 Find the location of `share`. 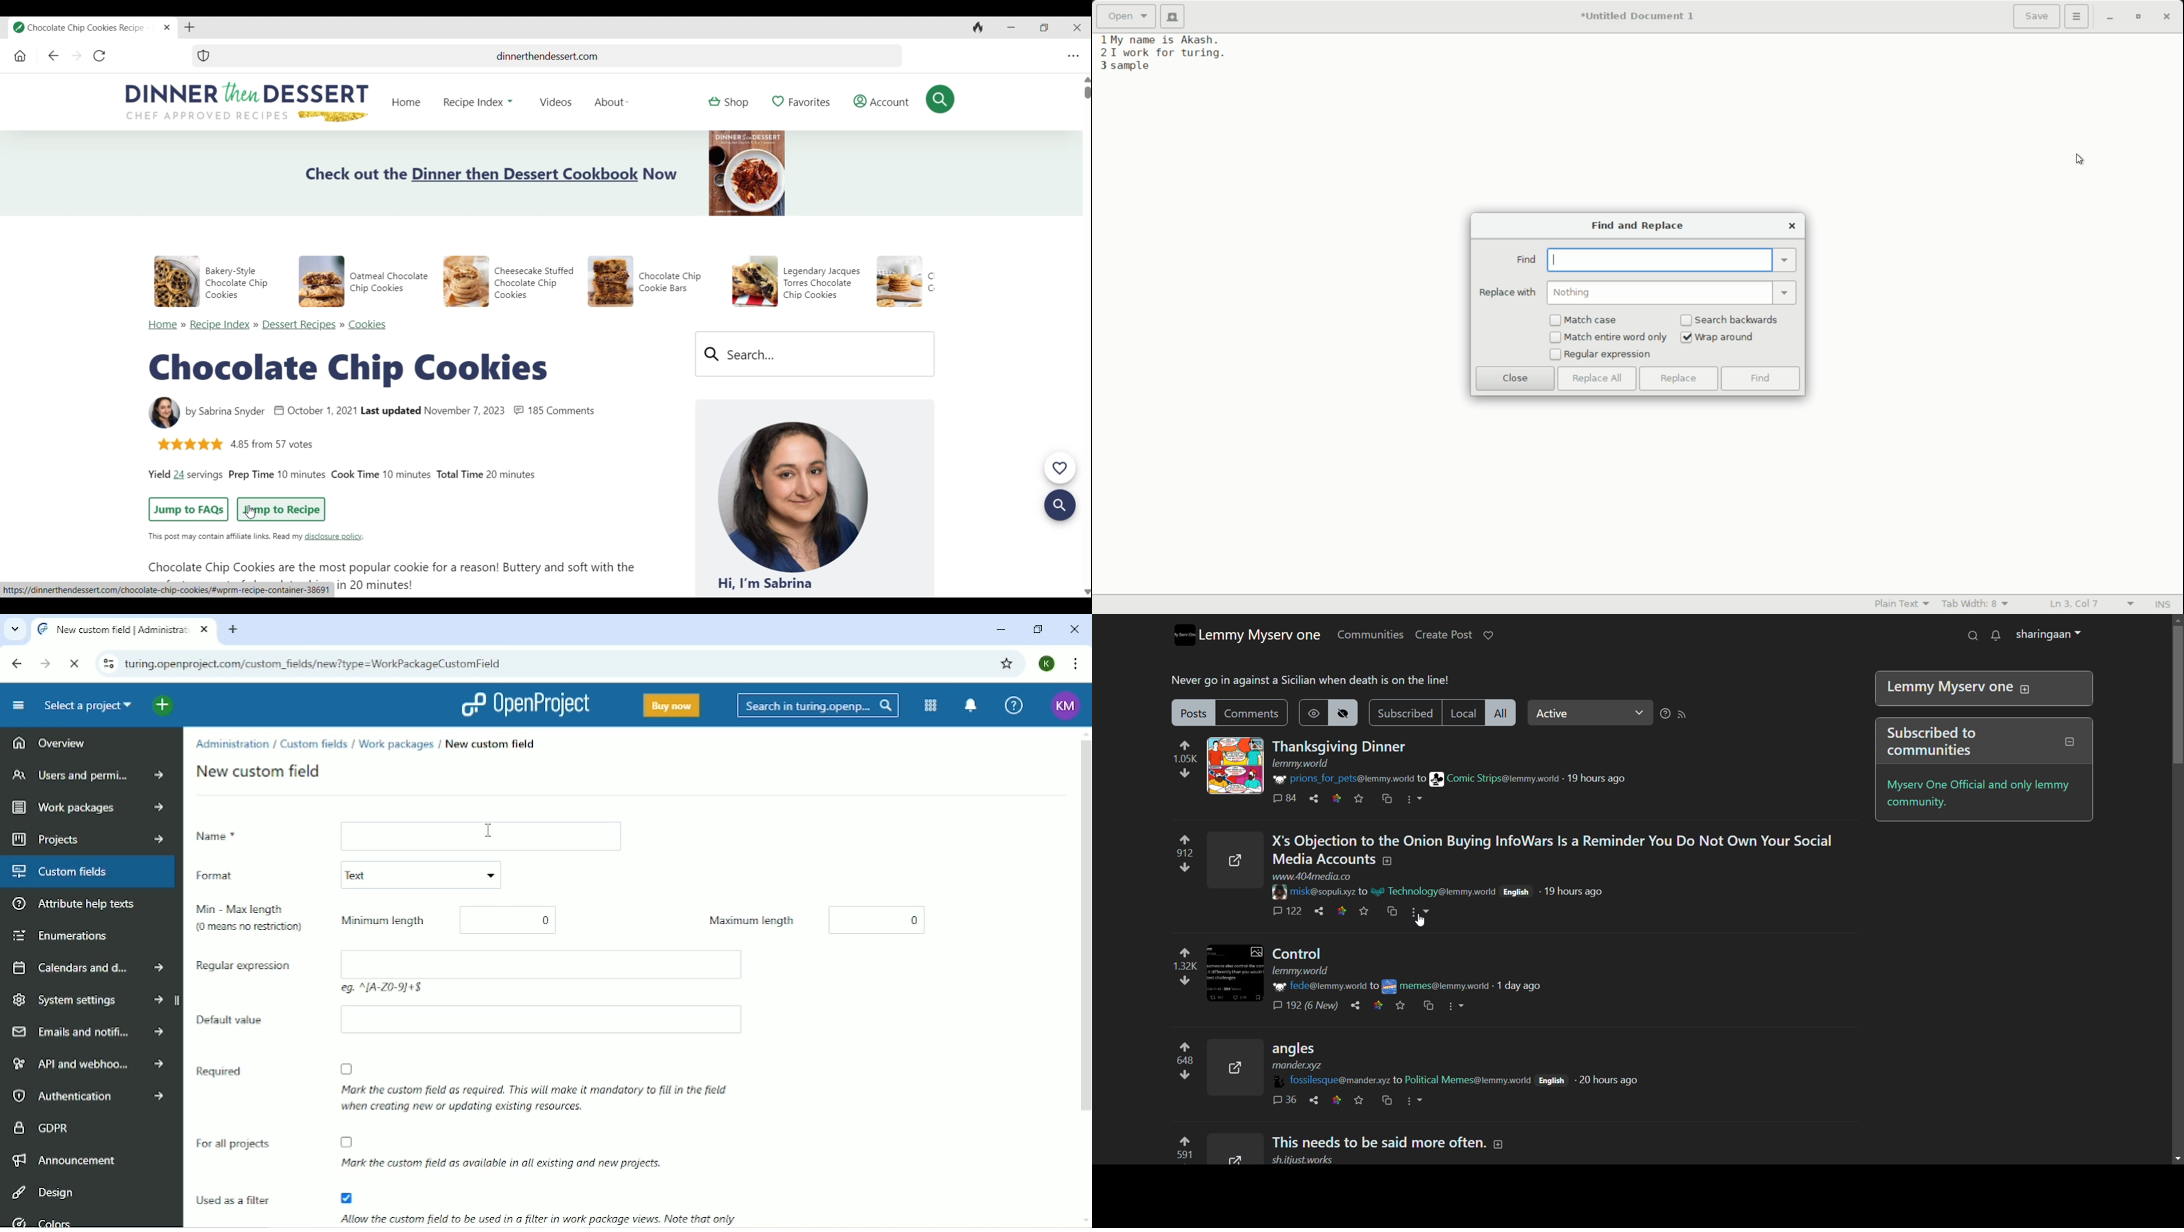

share is located at coordinates (1316, 912).